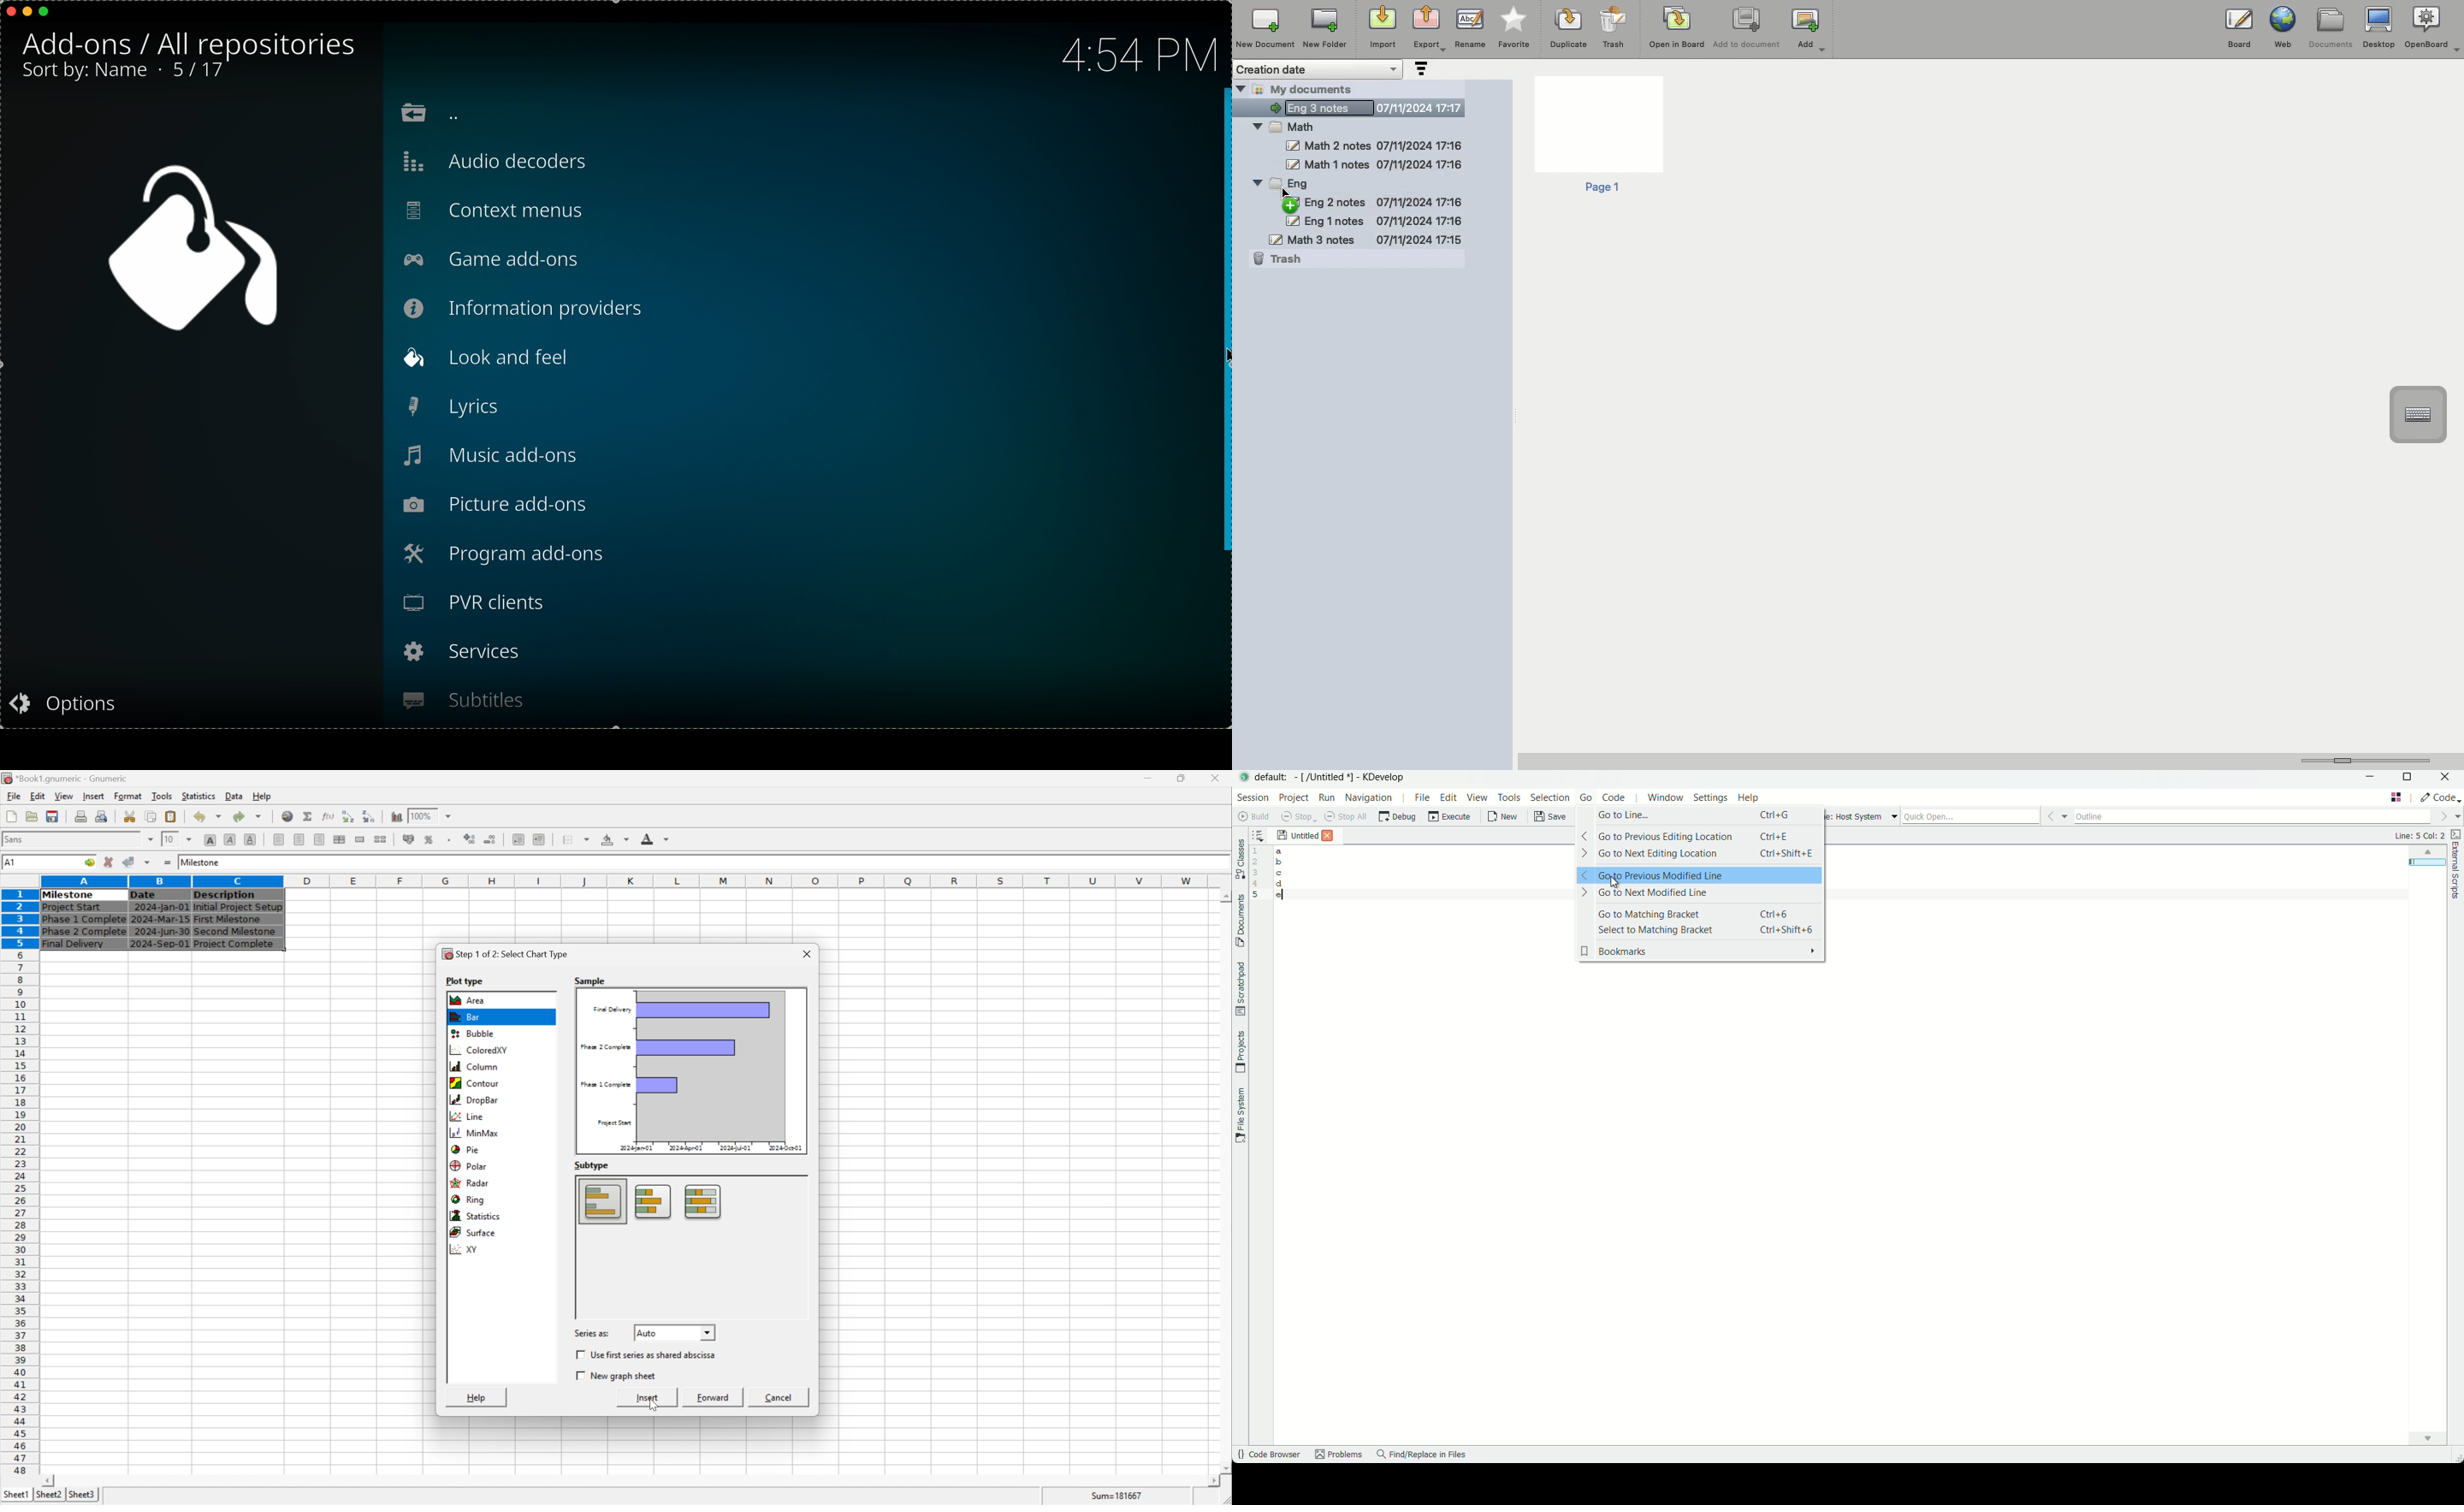  Describe the element at coordinates (649, 1398) in the screenshot. I see `insert` at that location.